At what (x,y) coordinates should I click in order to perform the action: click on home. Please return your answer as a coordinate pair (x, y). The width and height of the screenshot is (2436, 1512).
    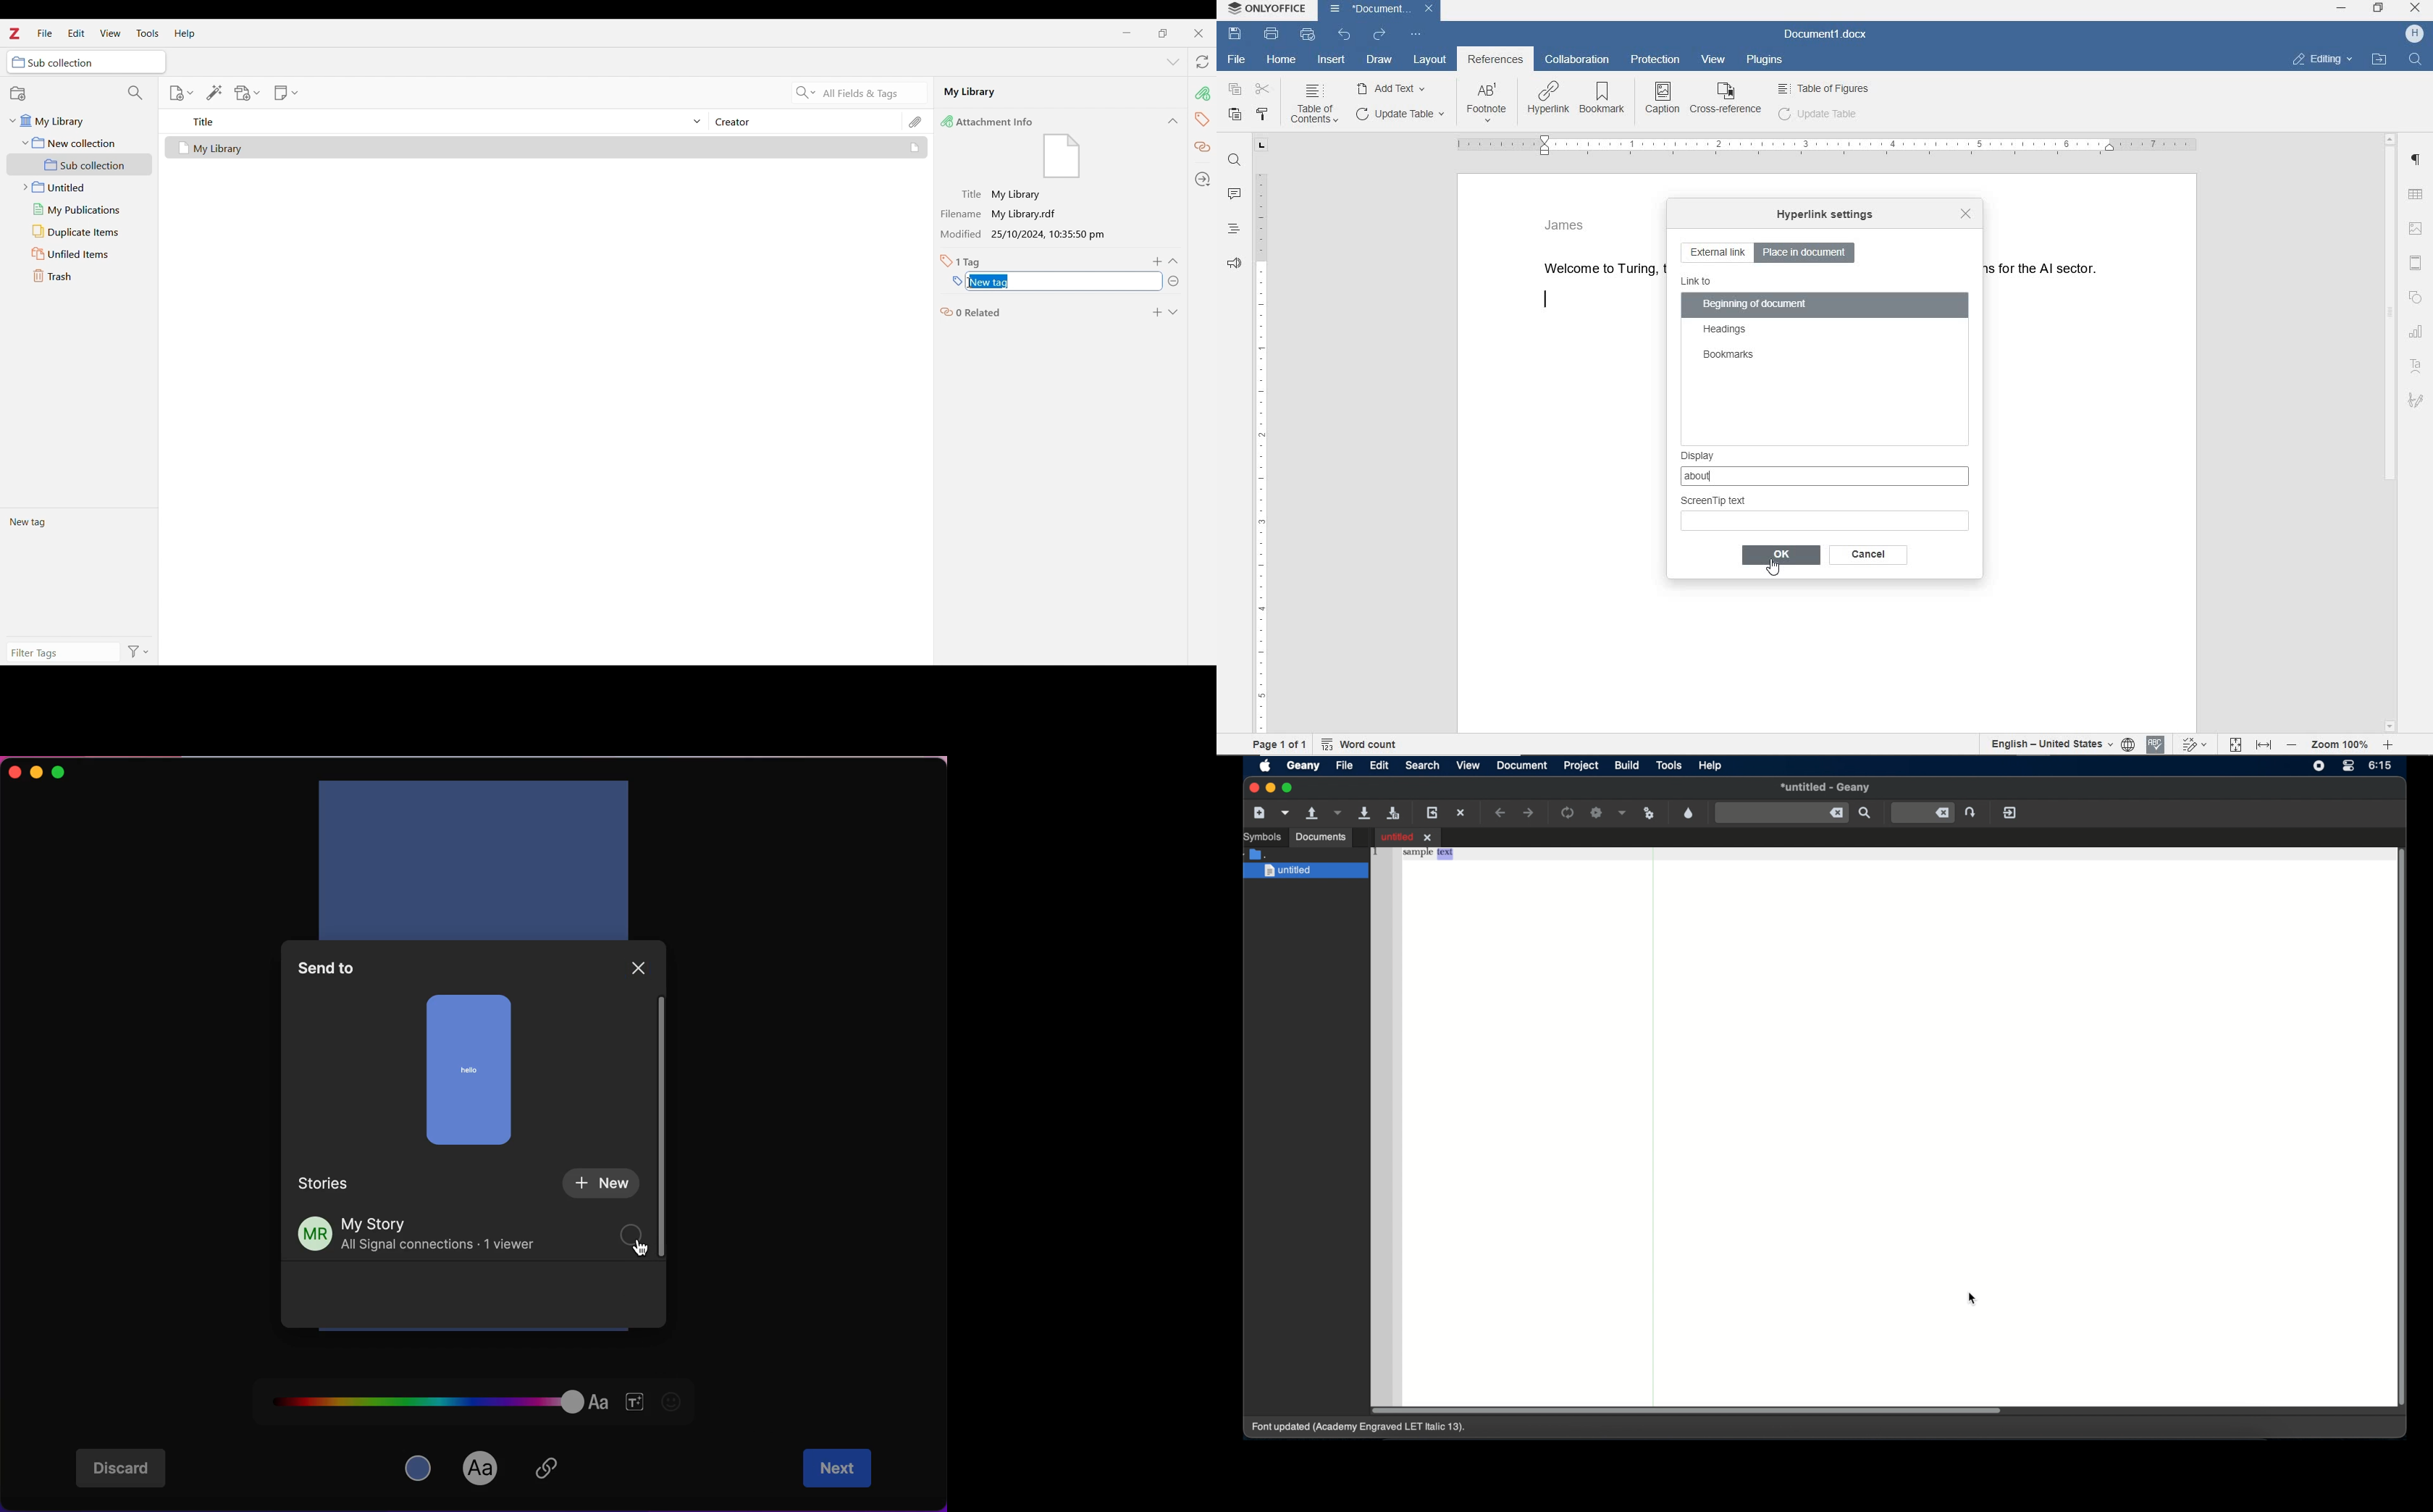
    Looking at the image, I should click on (1281, 60).